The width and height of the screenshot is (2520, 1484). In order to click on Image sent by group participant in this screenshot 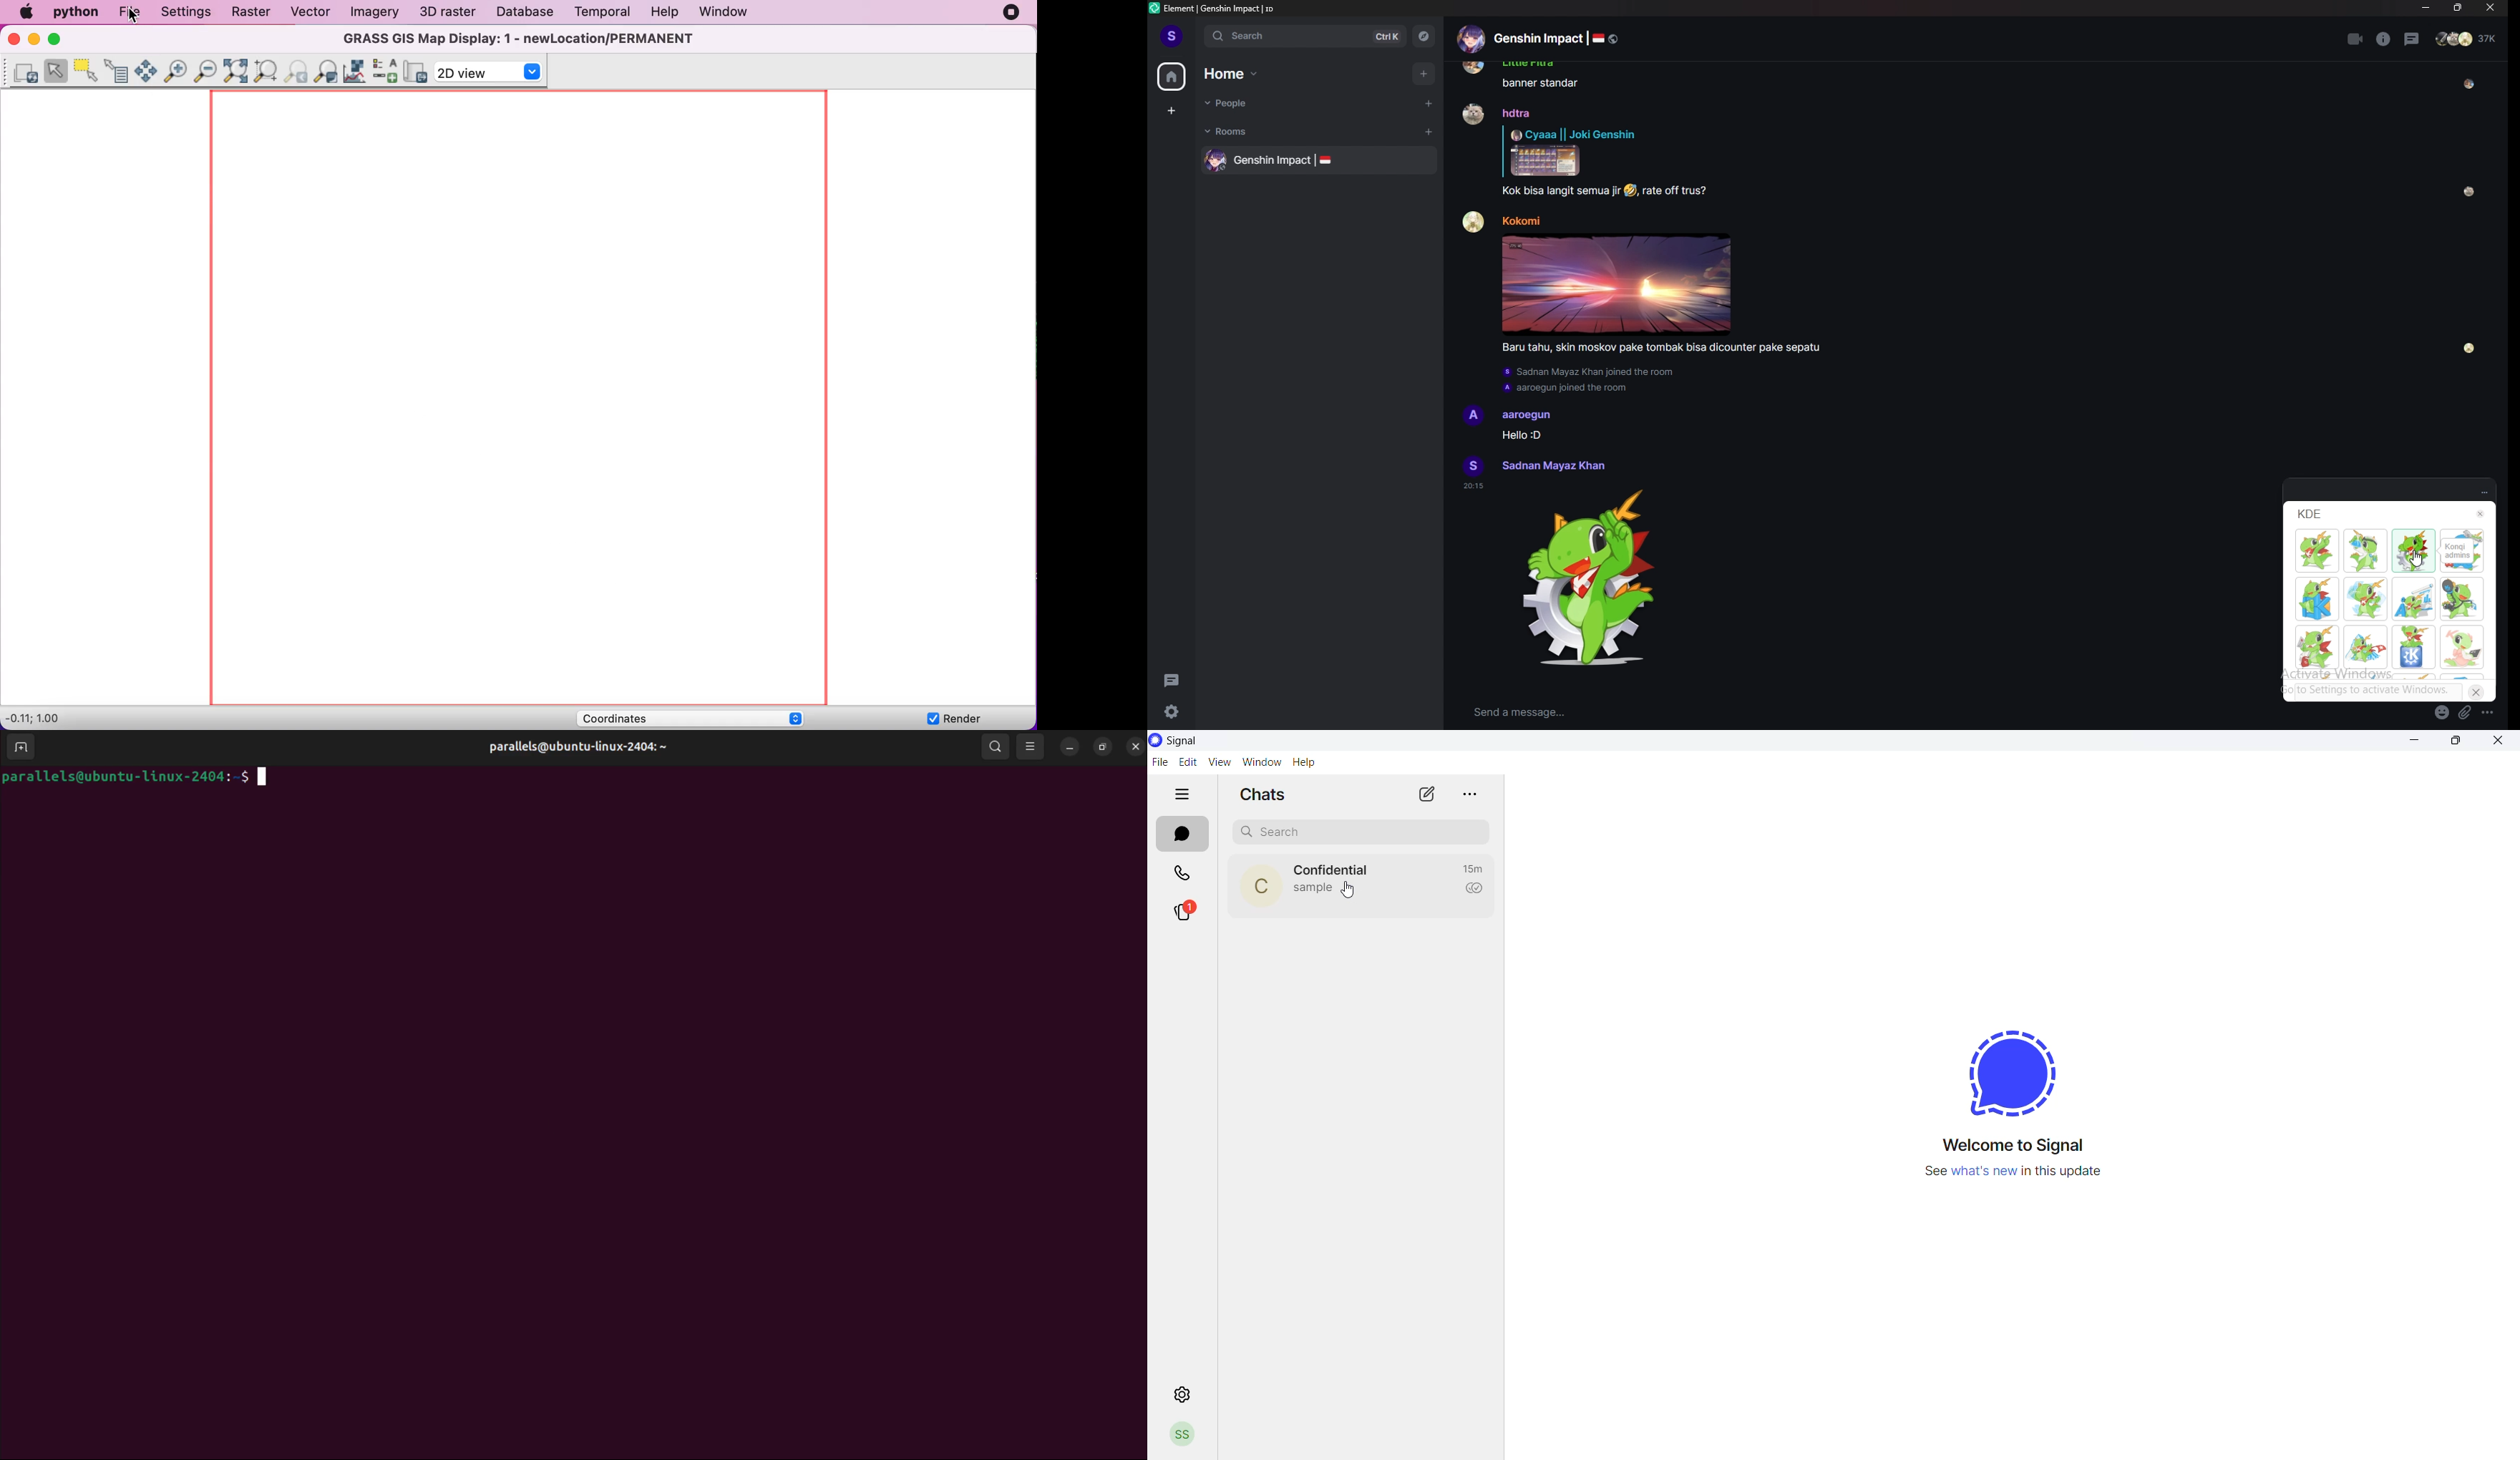, I will do `click(1616, 284)`.